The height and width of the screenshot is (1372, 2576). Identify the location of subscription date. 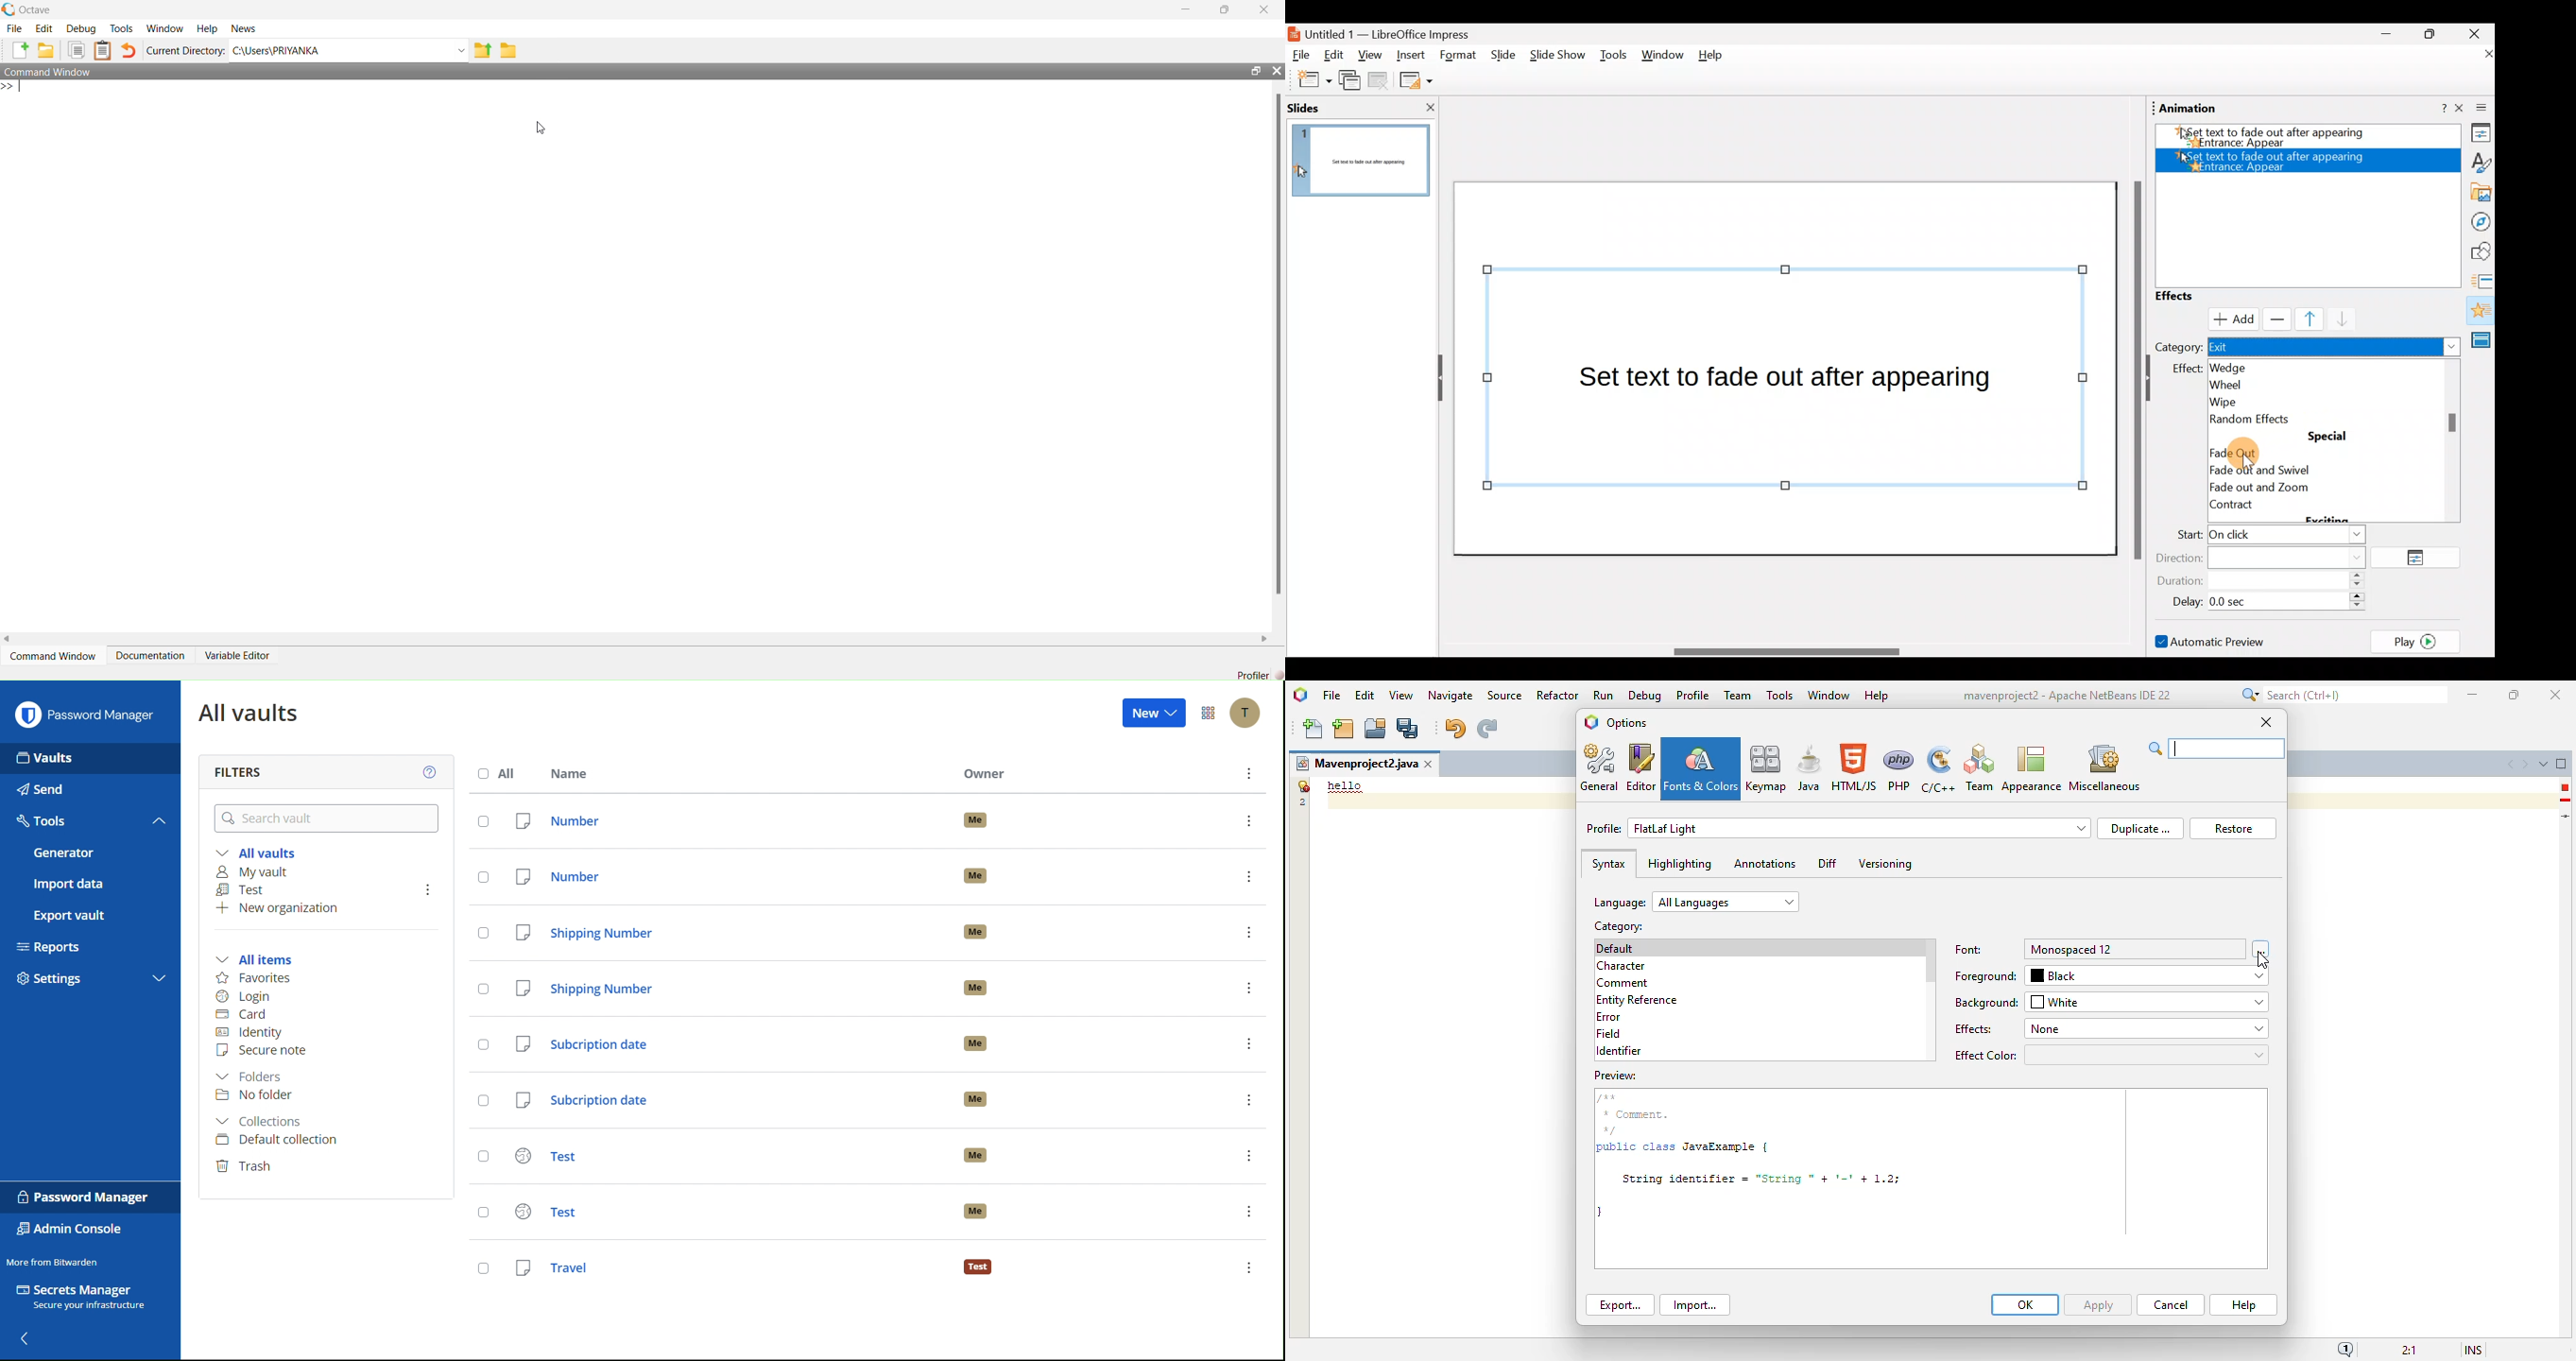
(722, 1042).